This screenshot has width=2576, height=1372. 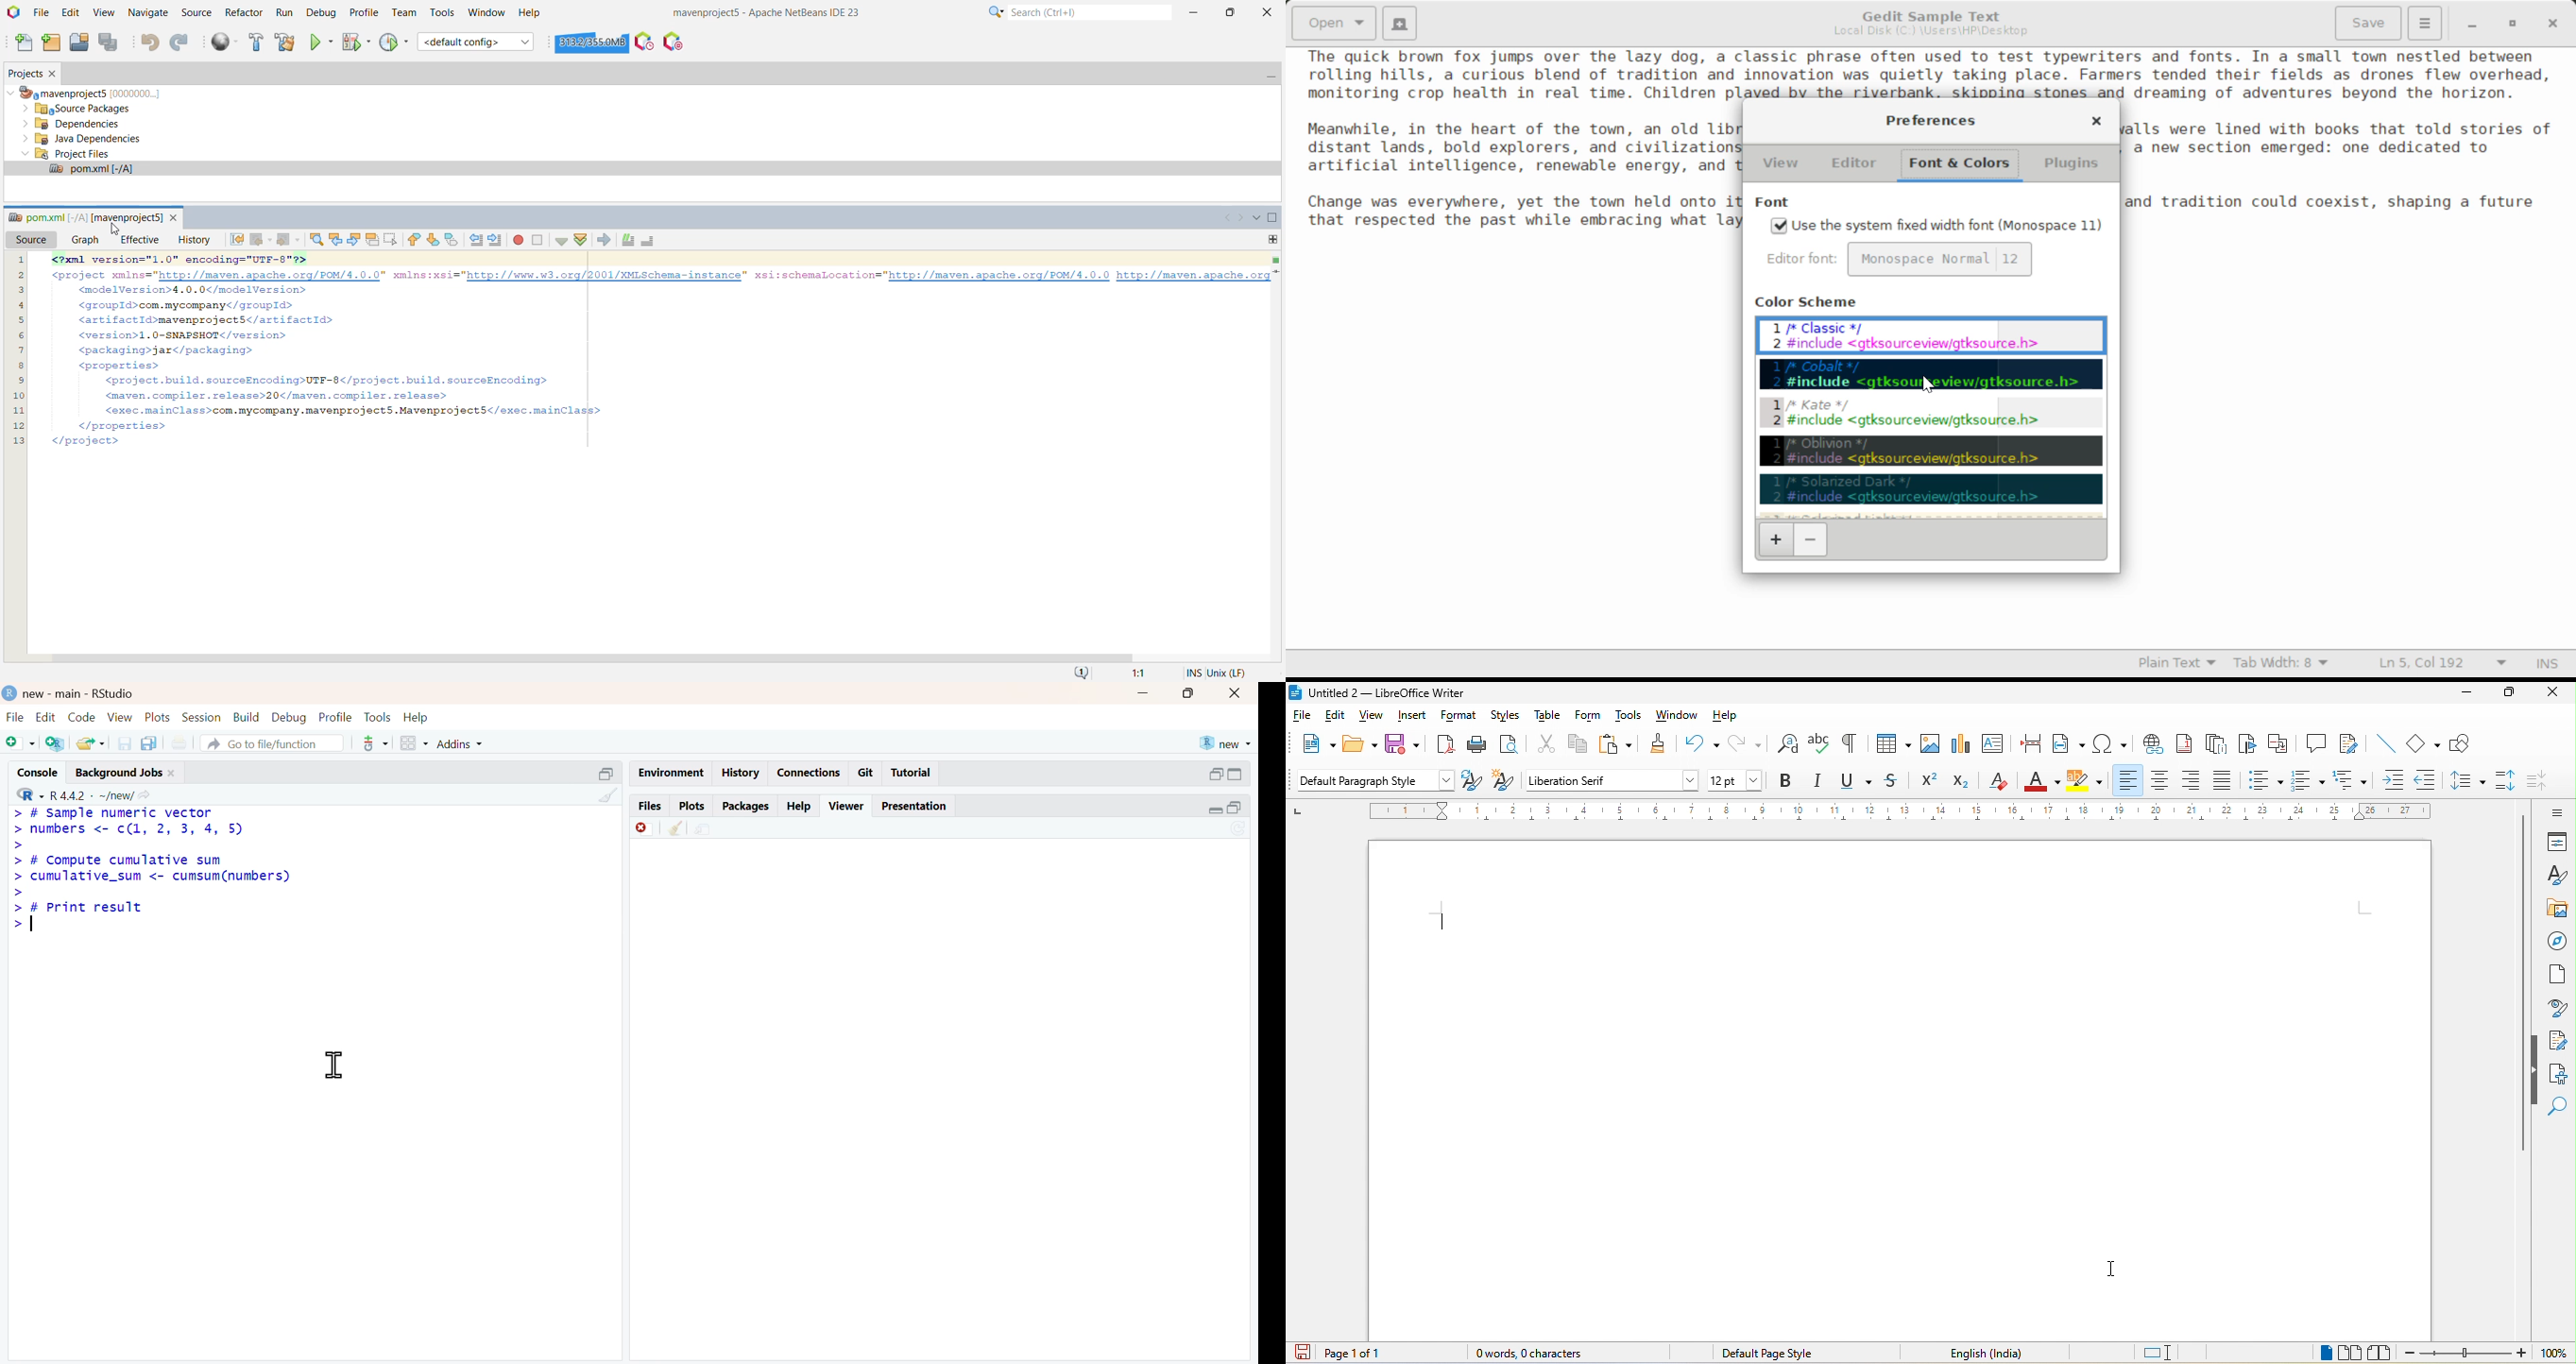 I want to click on navigator, so click(x=2557, y=942).